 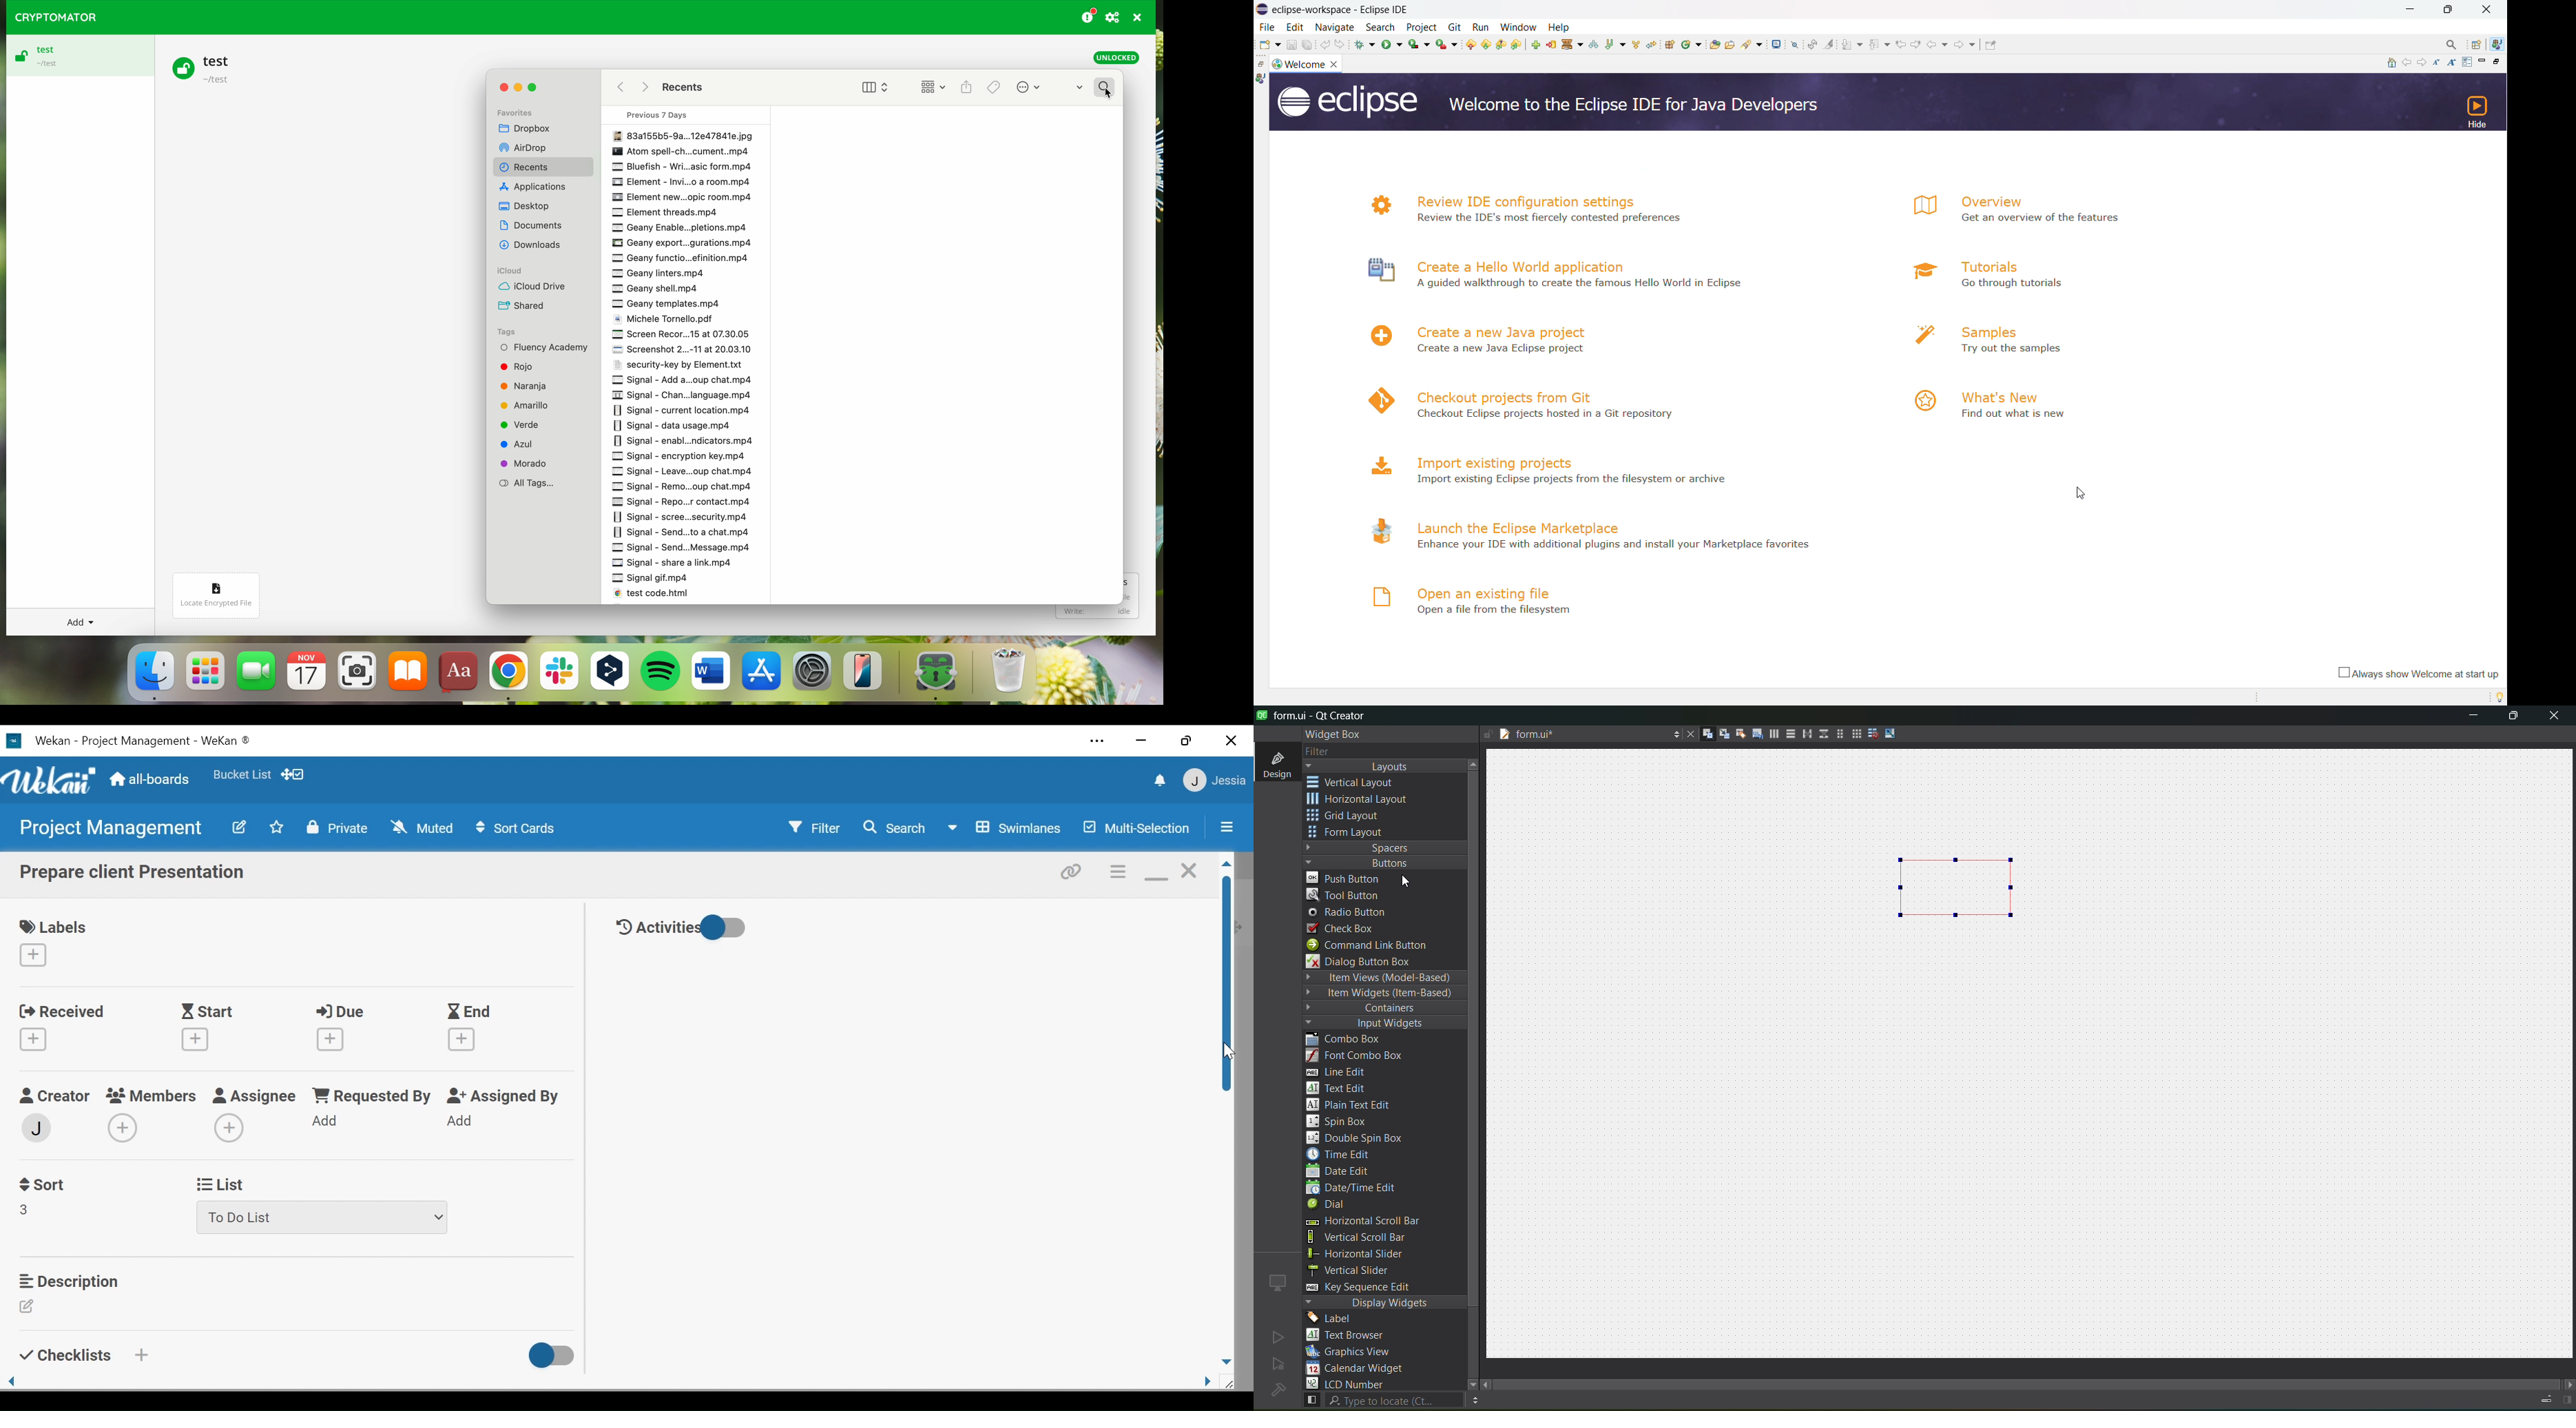 What do you see at coordinates (1078, 89) in the screenshot?
I see `dropdown` at bounding box center [1078, 89].